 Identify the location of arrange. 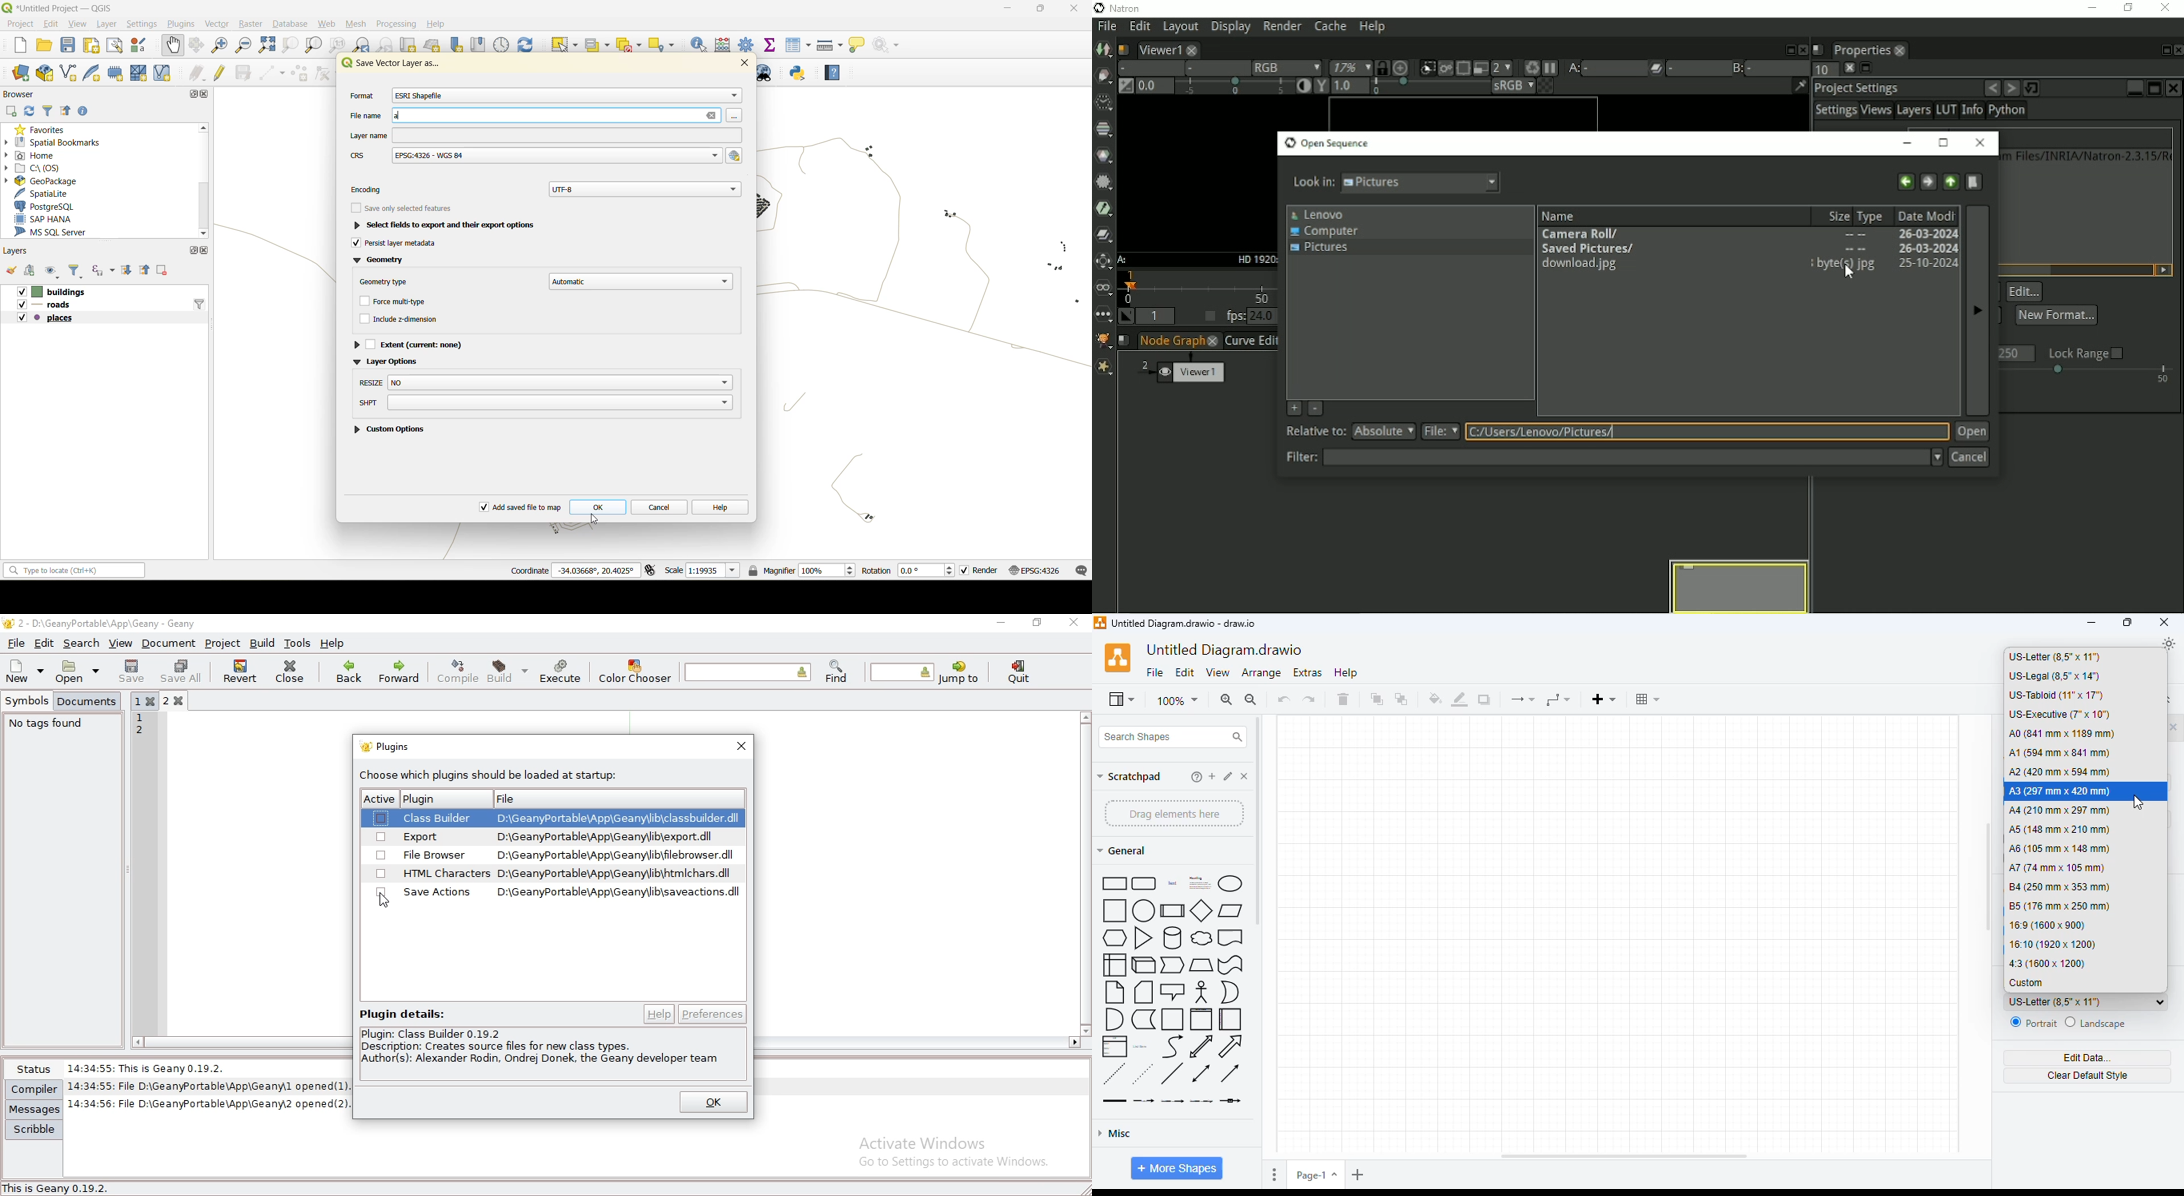
(1261, 673).